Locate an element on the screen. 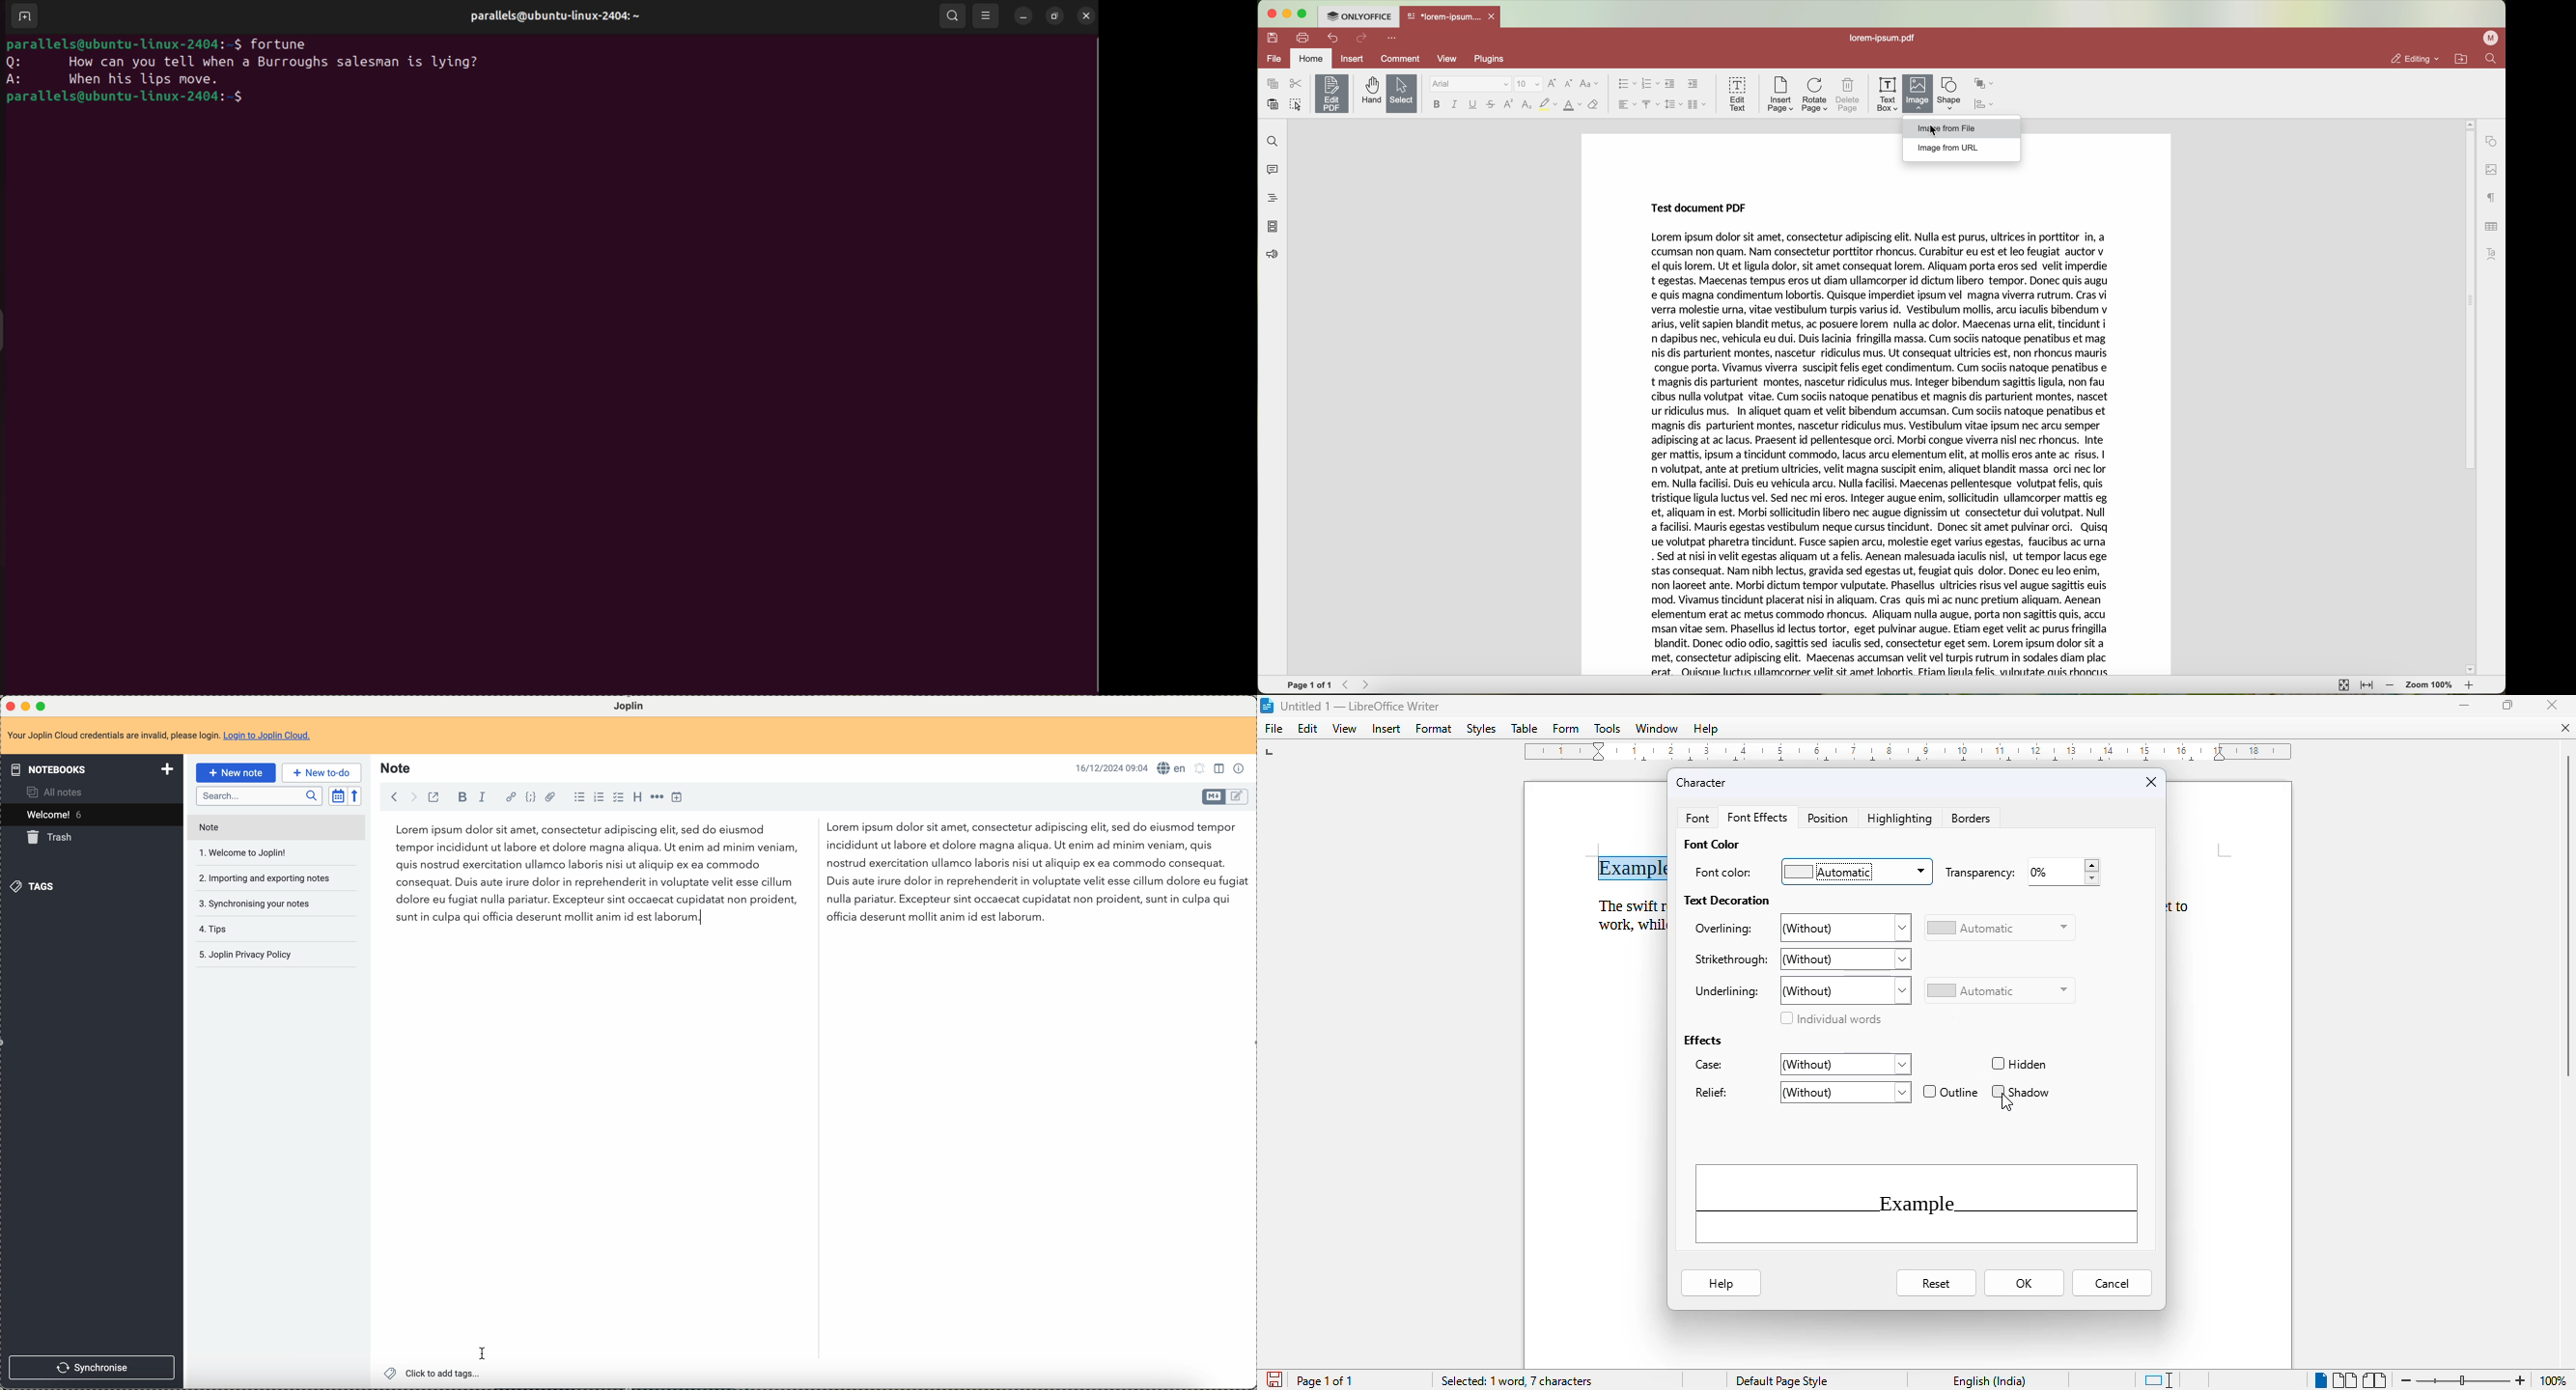  outline is located at coordinates (1951, 1091).